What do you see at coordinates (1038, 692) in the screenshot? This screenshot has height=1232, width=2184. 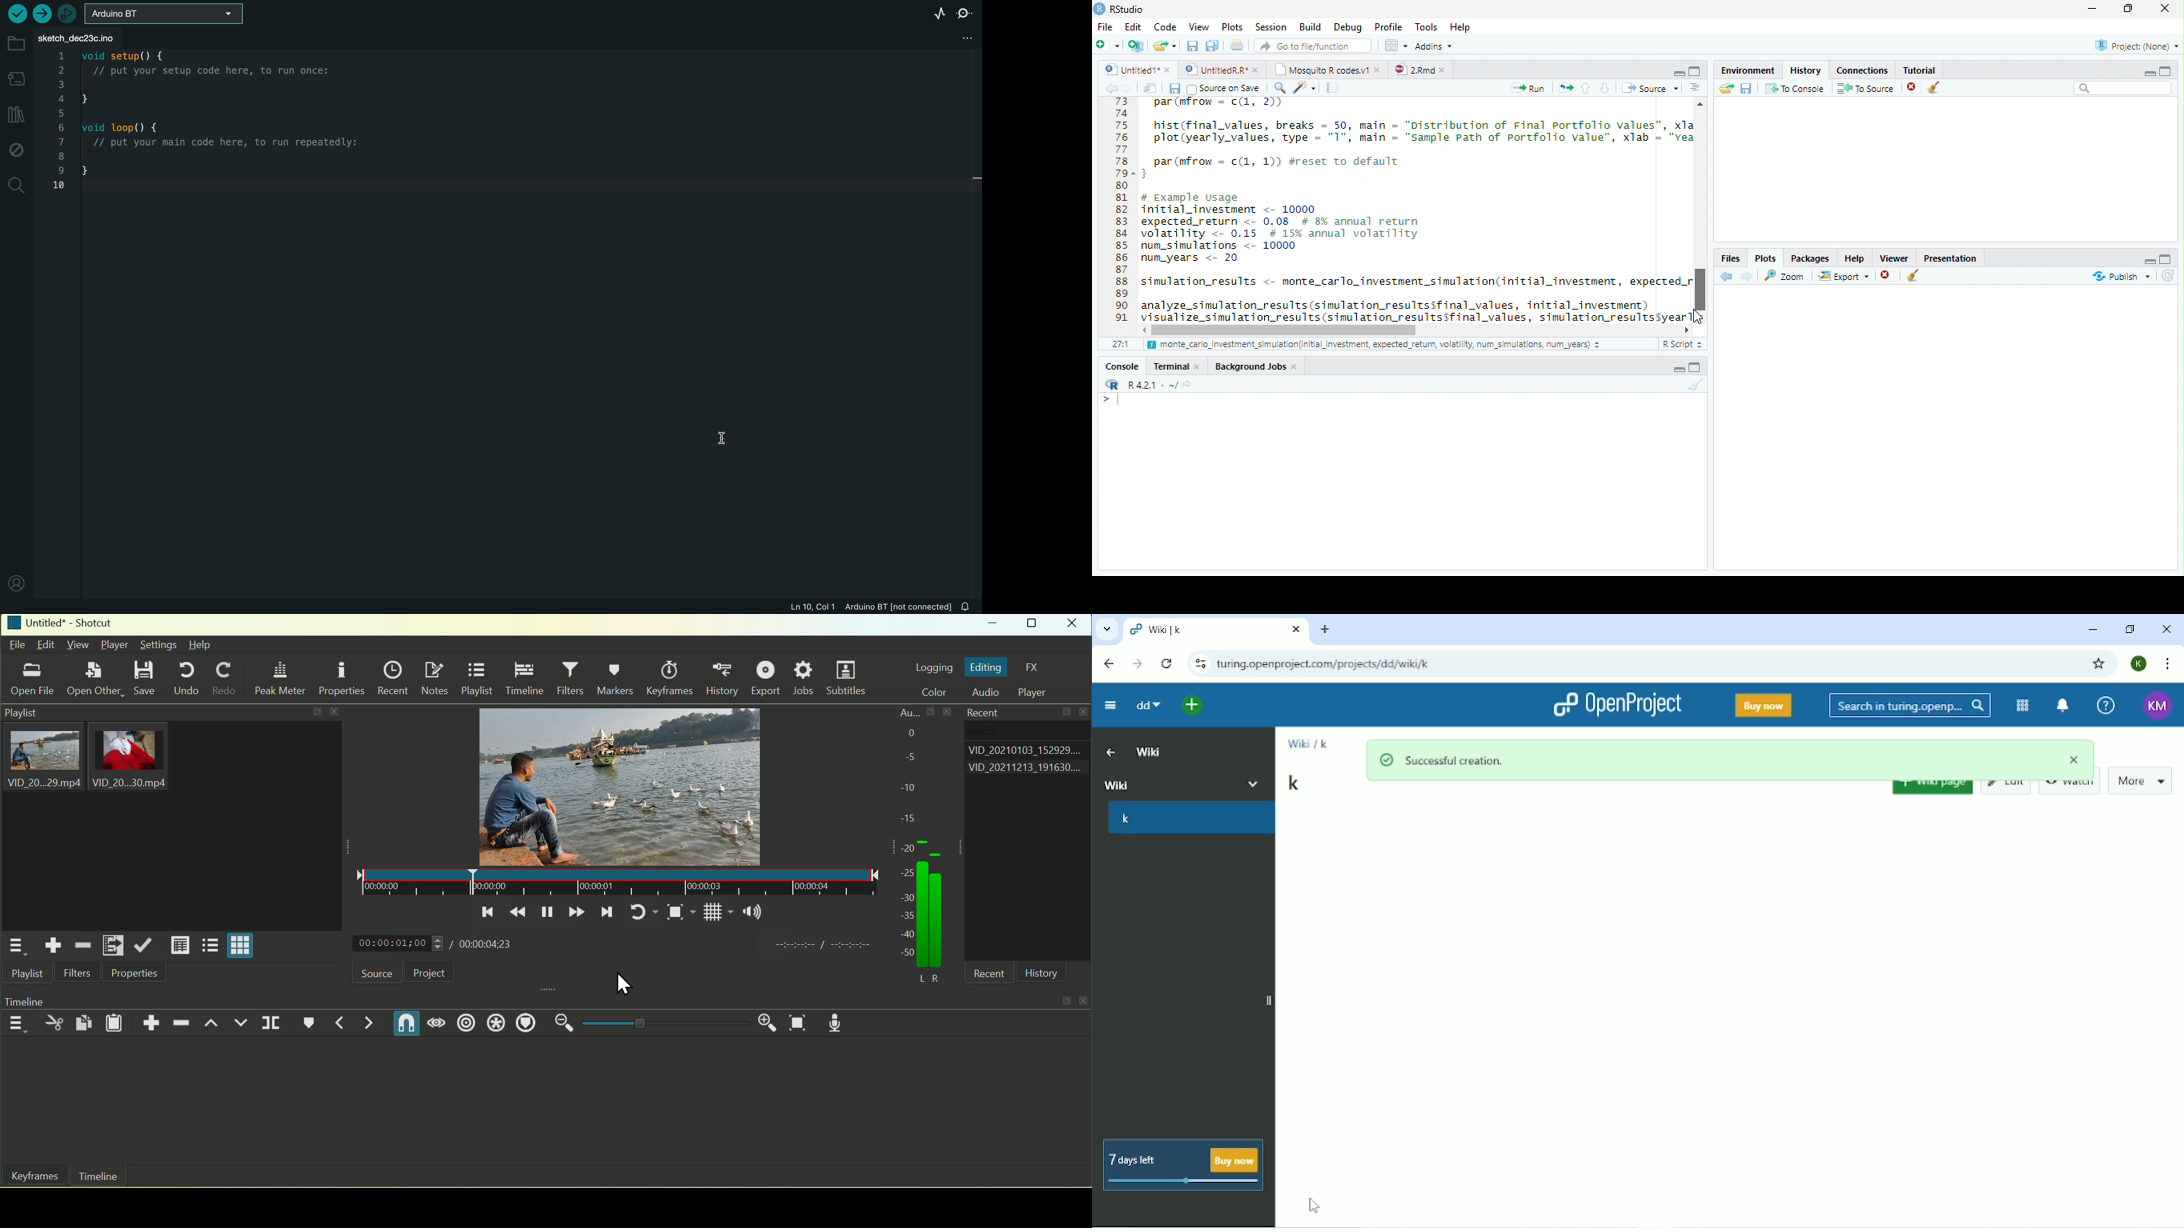 I see `Player` at bounding box center [1038, 692].